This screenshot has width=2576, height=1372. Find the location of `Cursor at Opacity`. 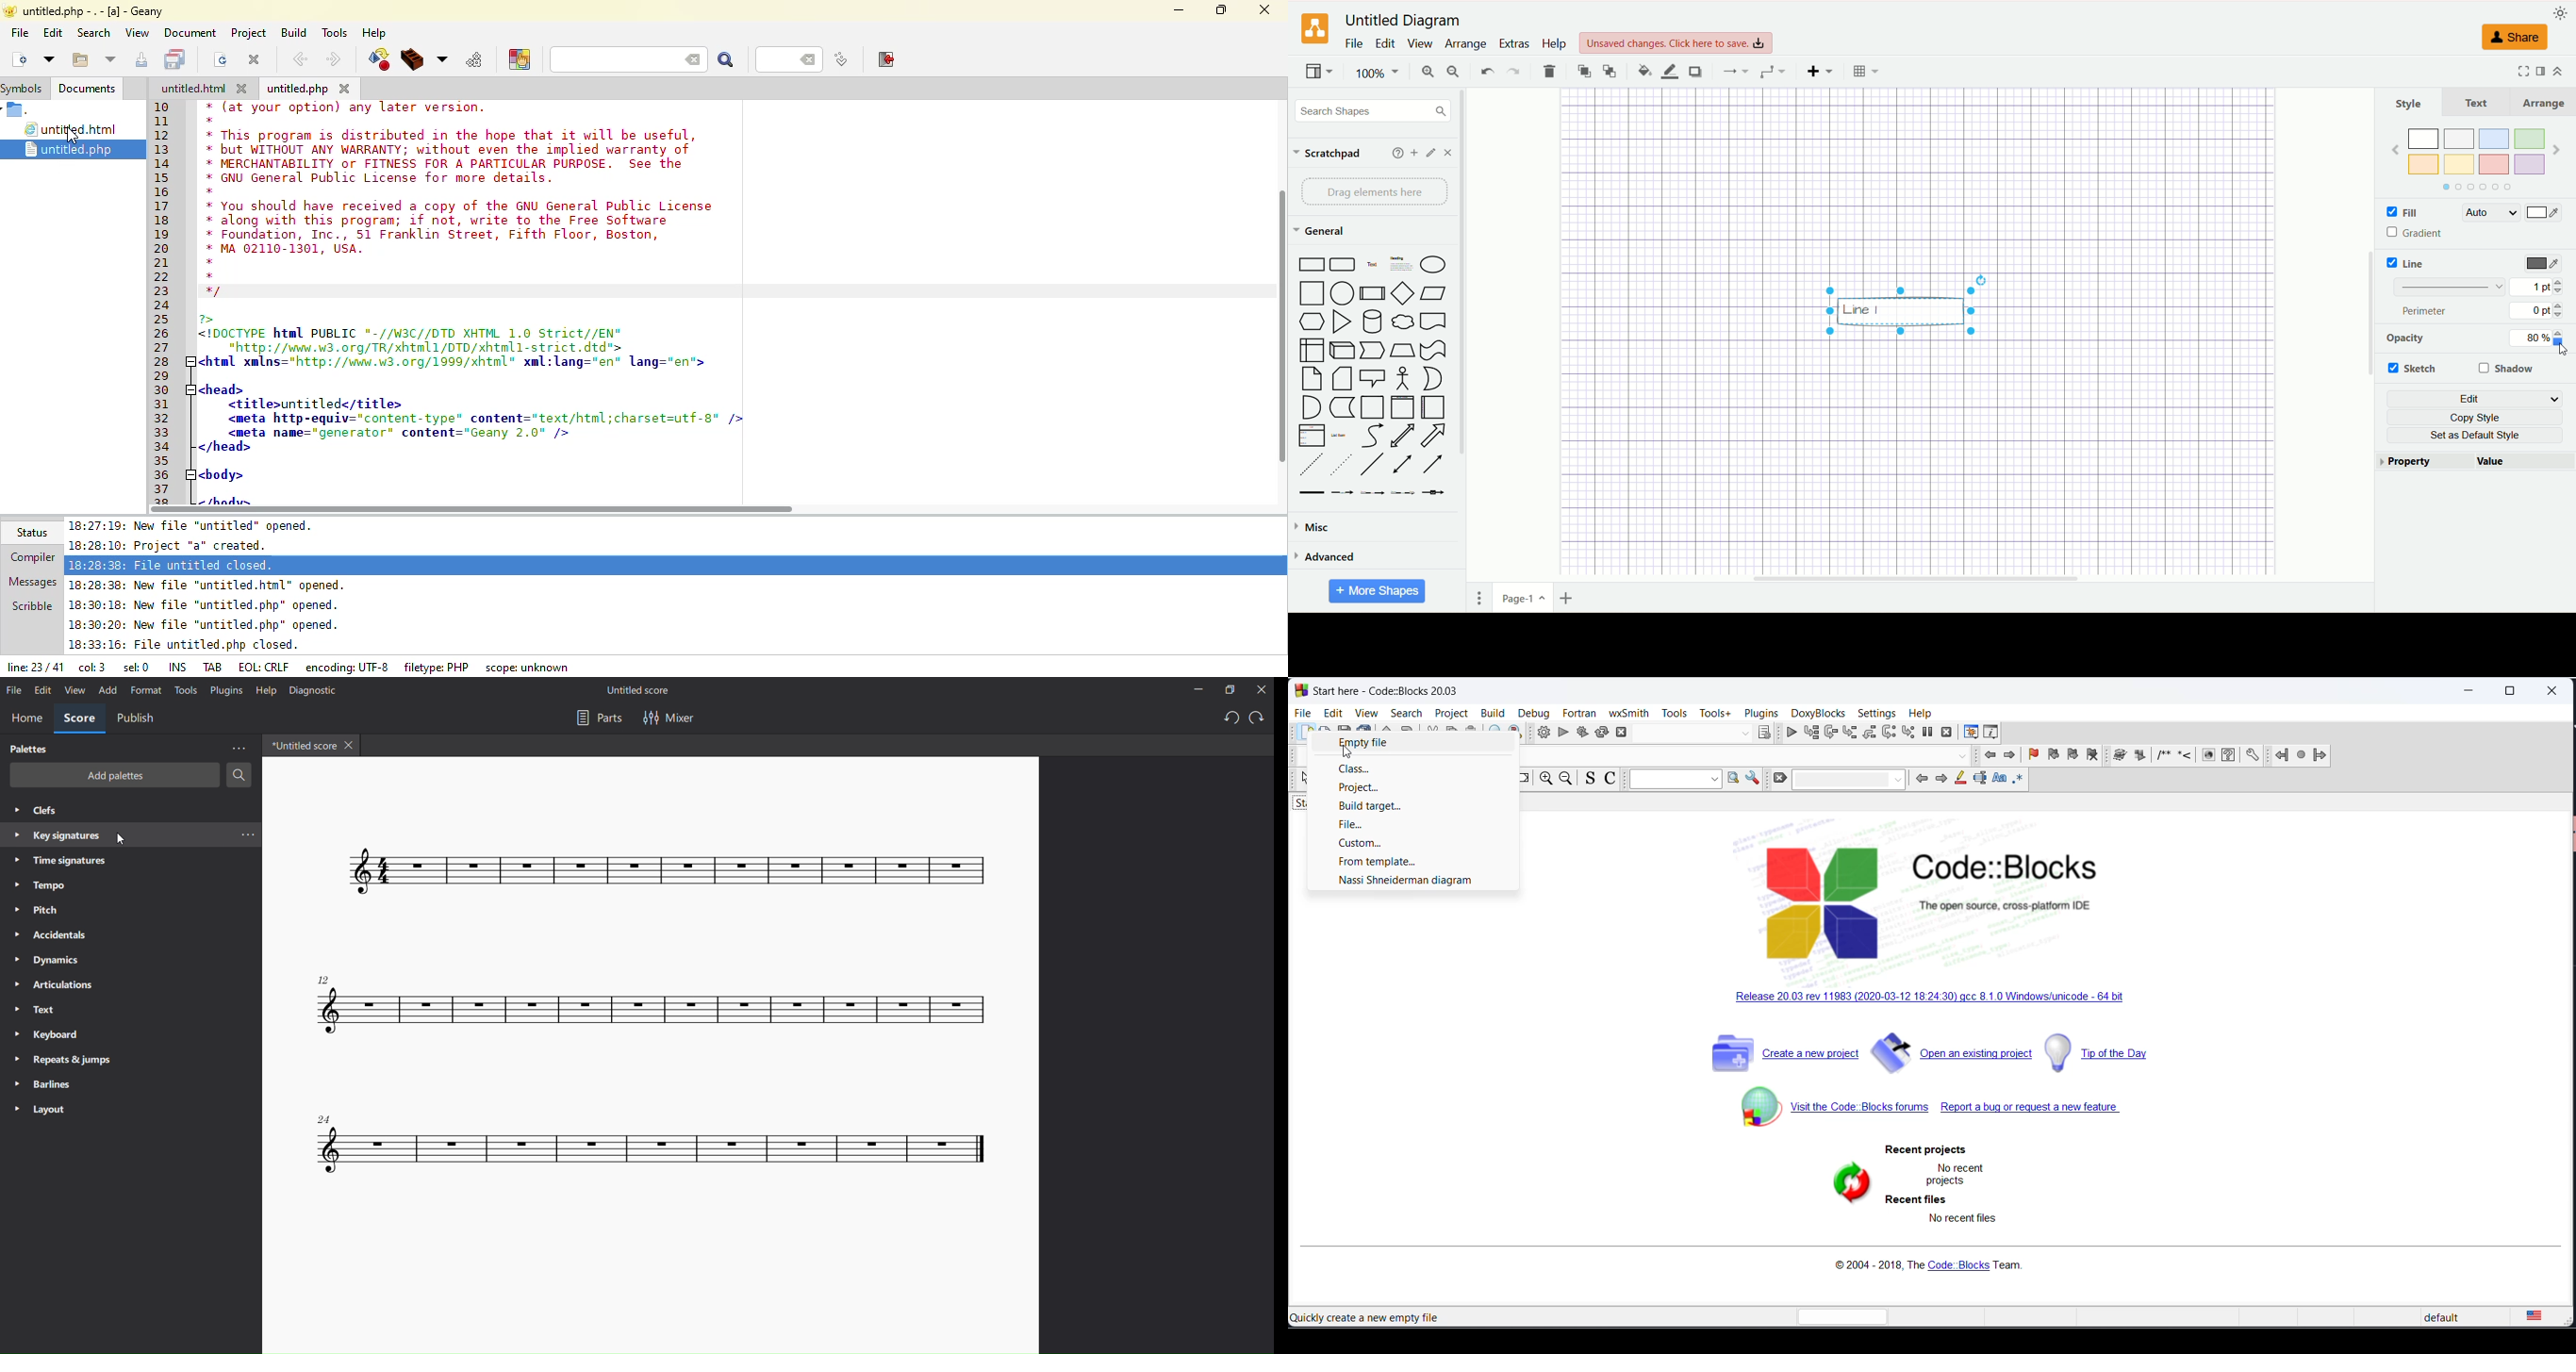

Cursor at Opacity is located at coordinates (2560, 350).